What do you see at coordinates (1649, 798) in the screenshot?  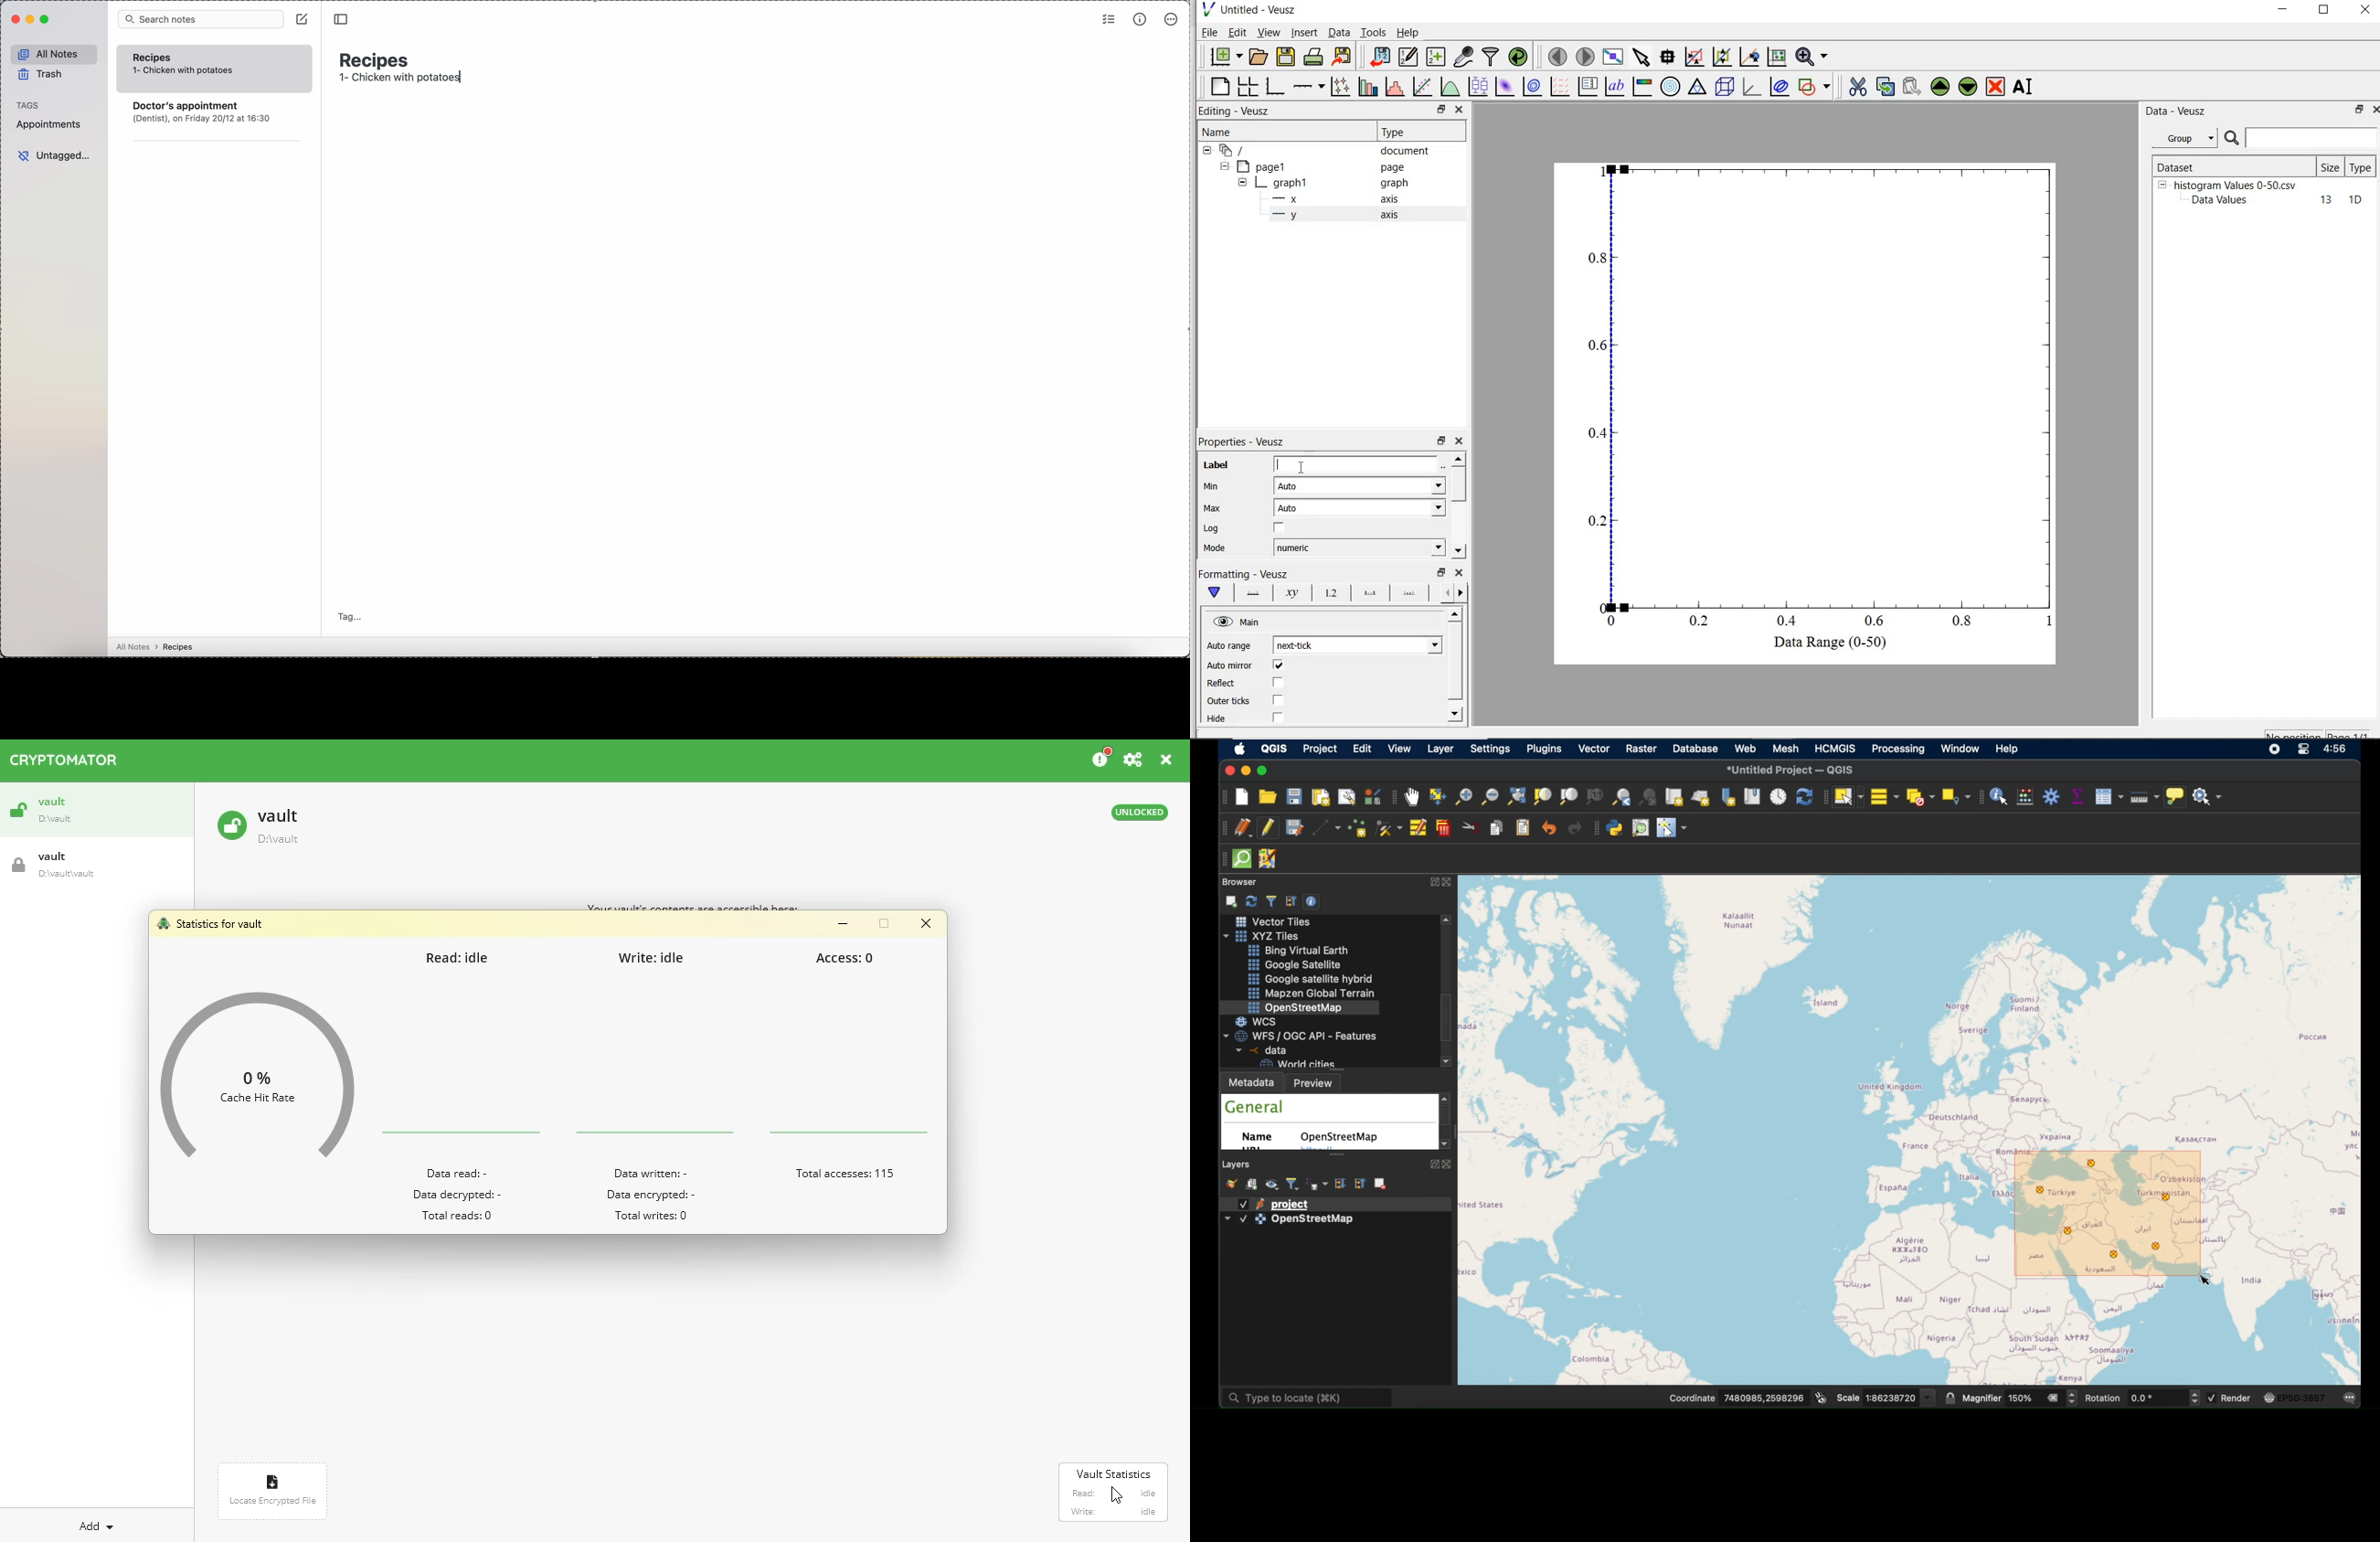 I see `zoom next` at bounding box center [1649, 798].